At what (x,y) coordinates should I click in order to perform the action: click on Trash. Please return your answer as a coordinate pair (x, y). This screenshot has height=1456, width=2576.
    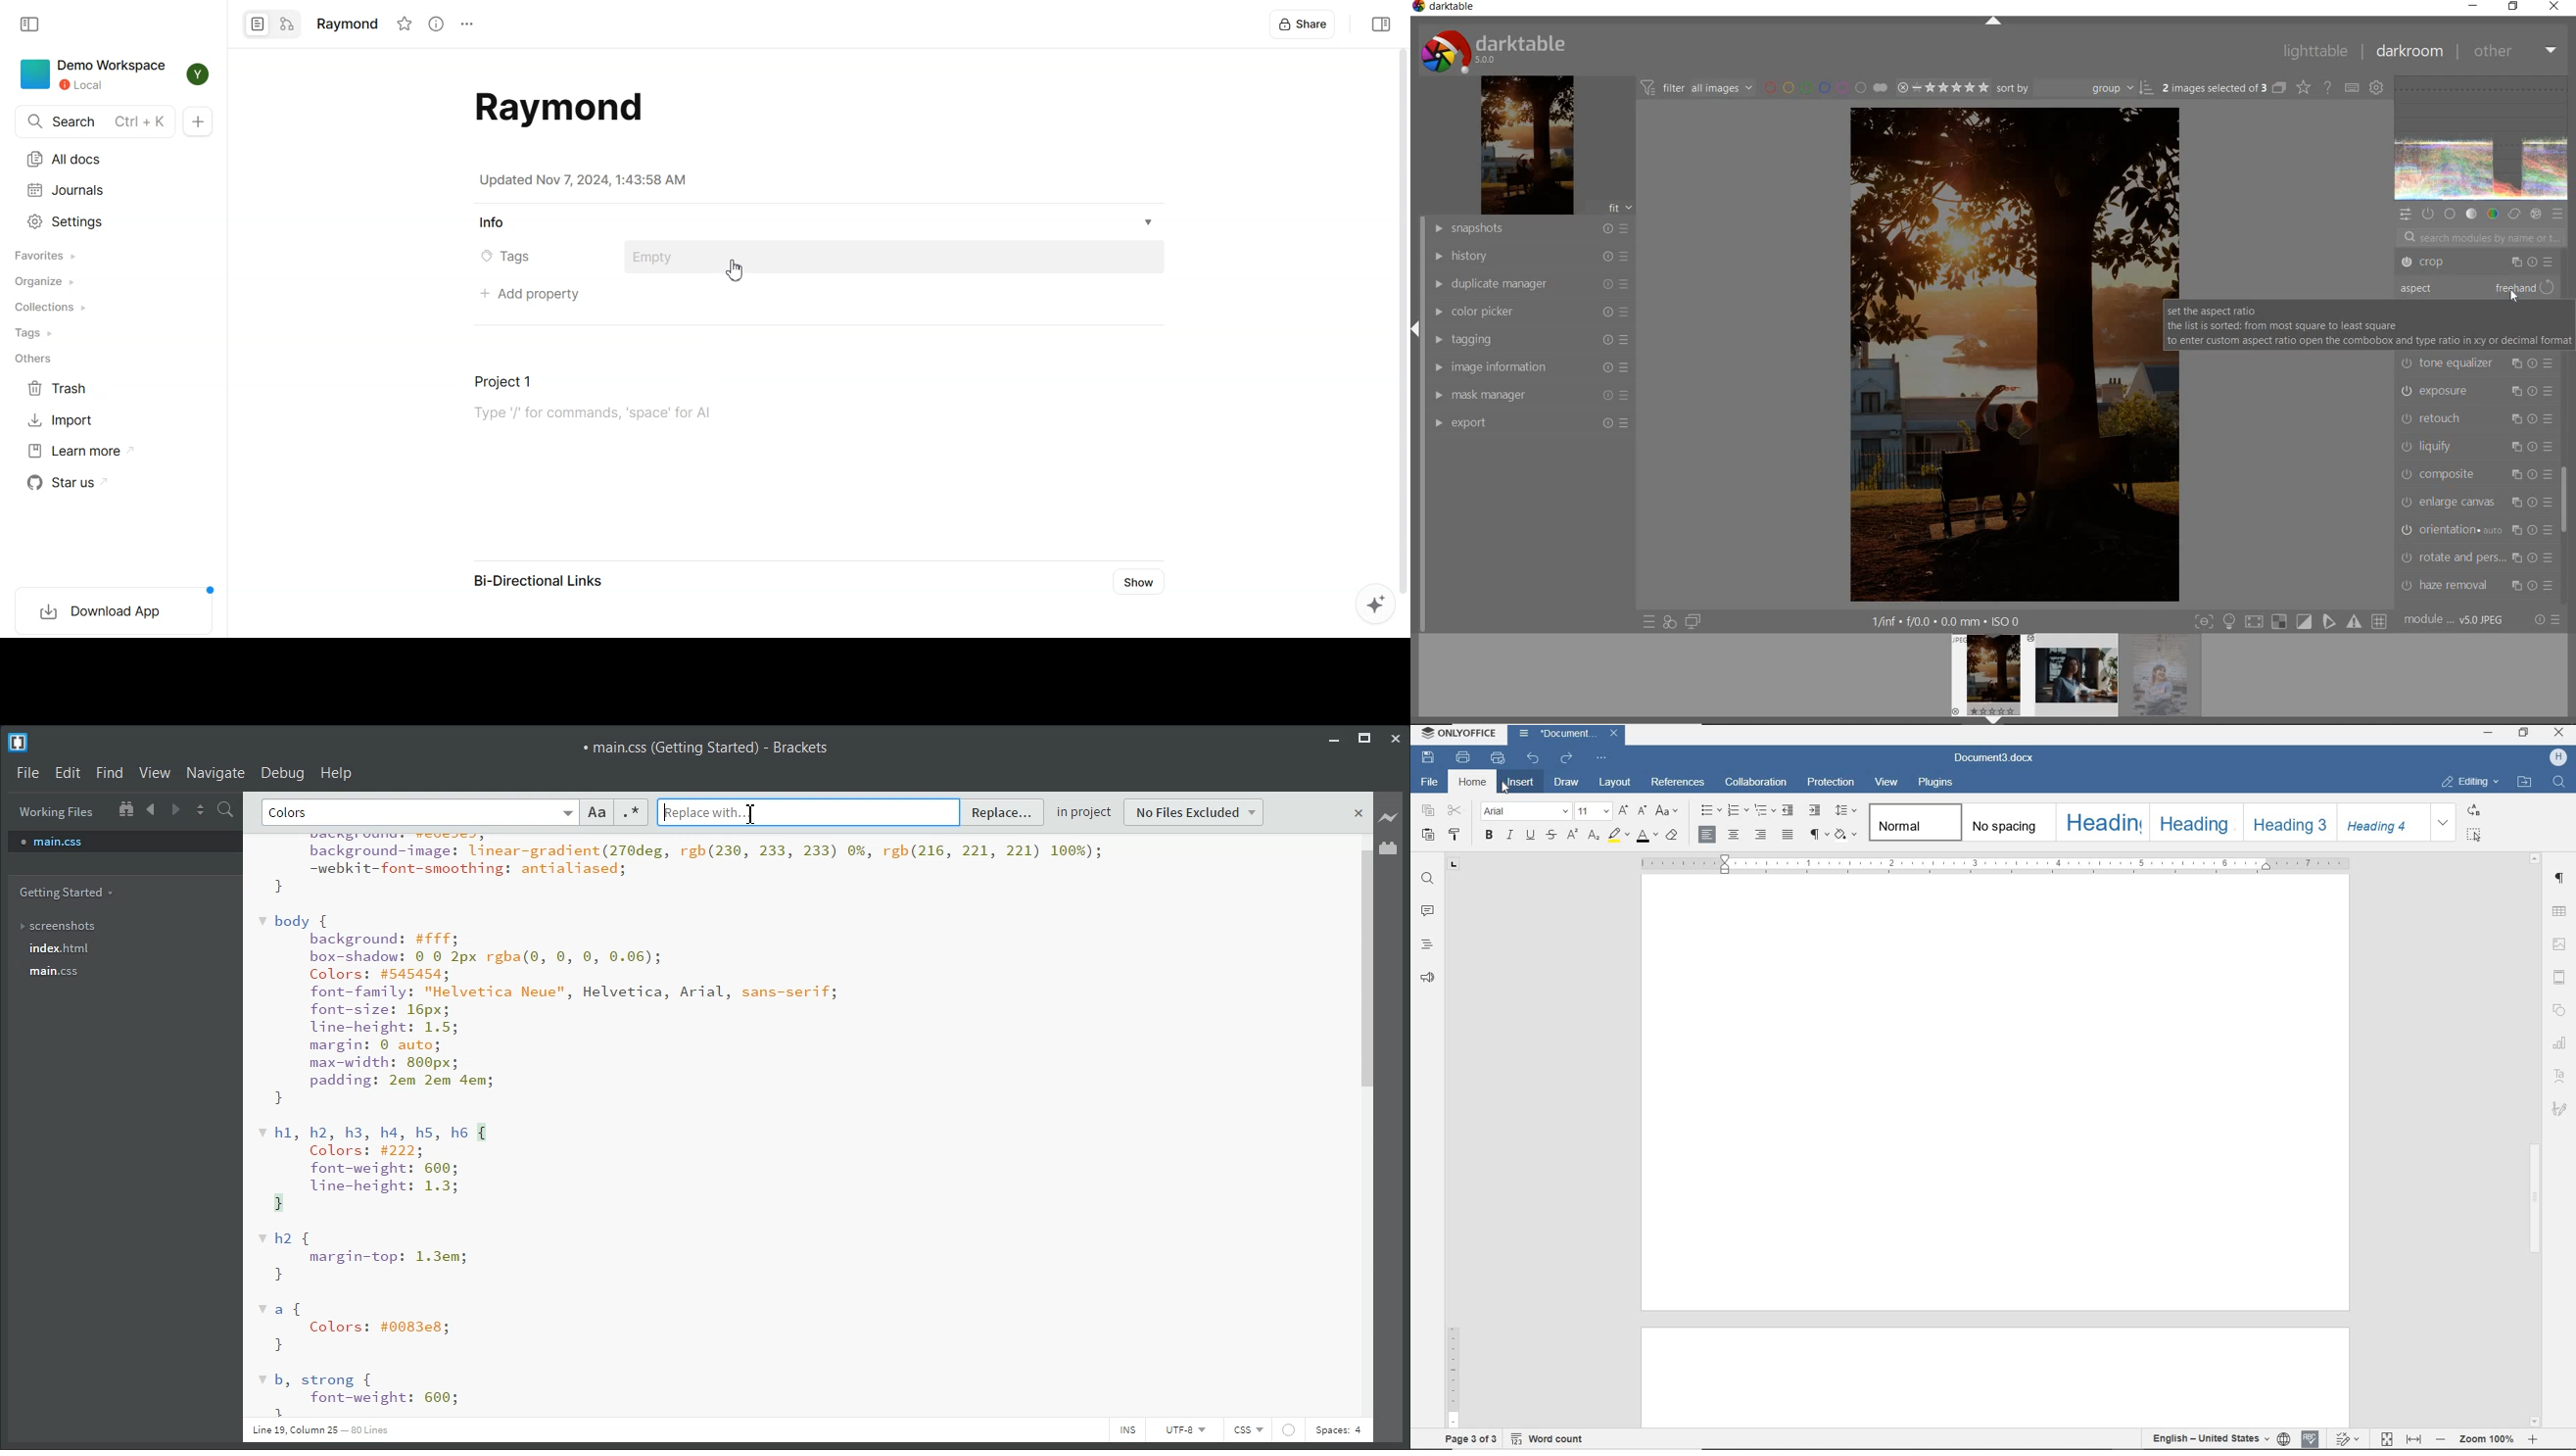
    Looking at the image, I should click on (61, 389).